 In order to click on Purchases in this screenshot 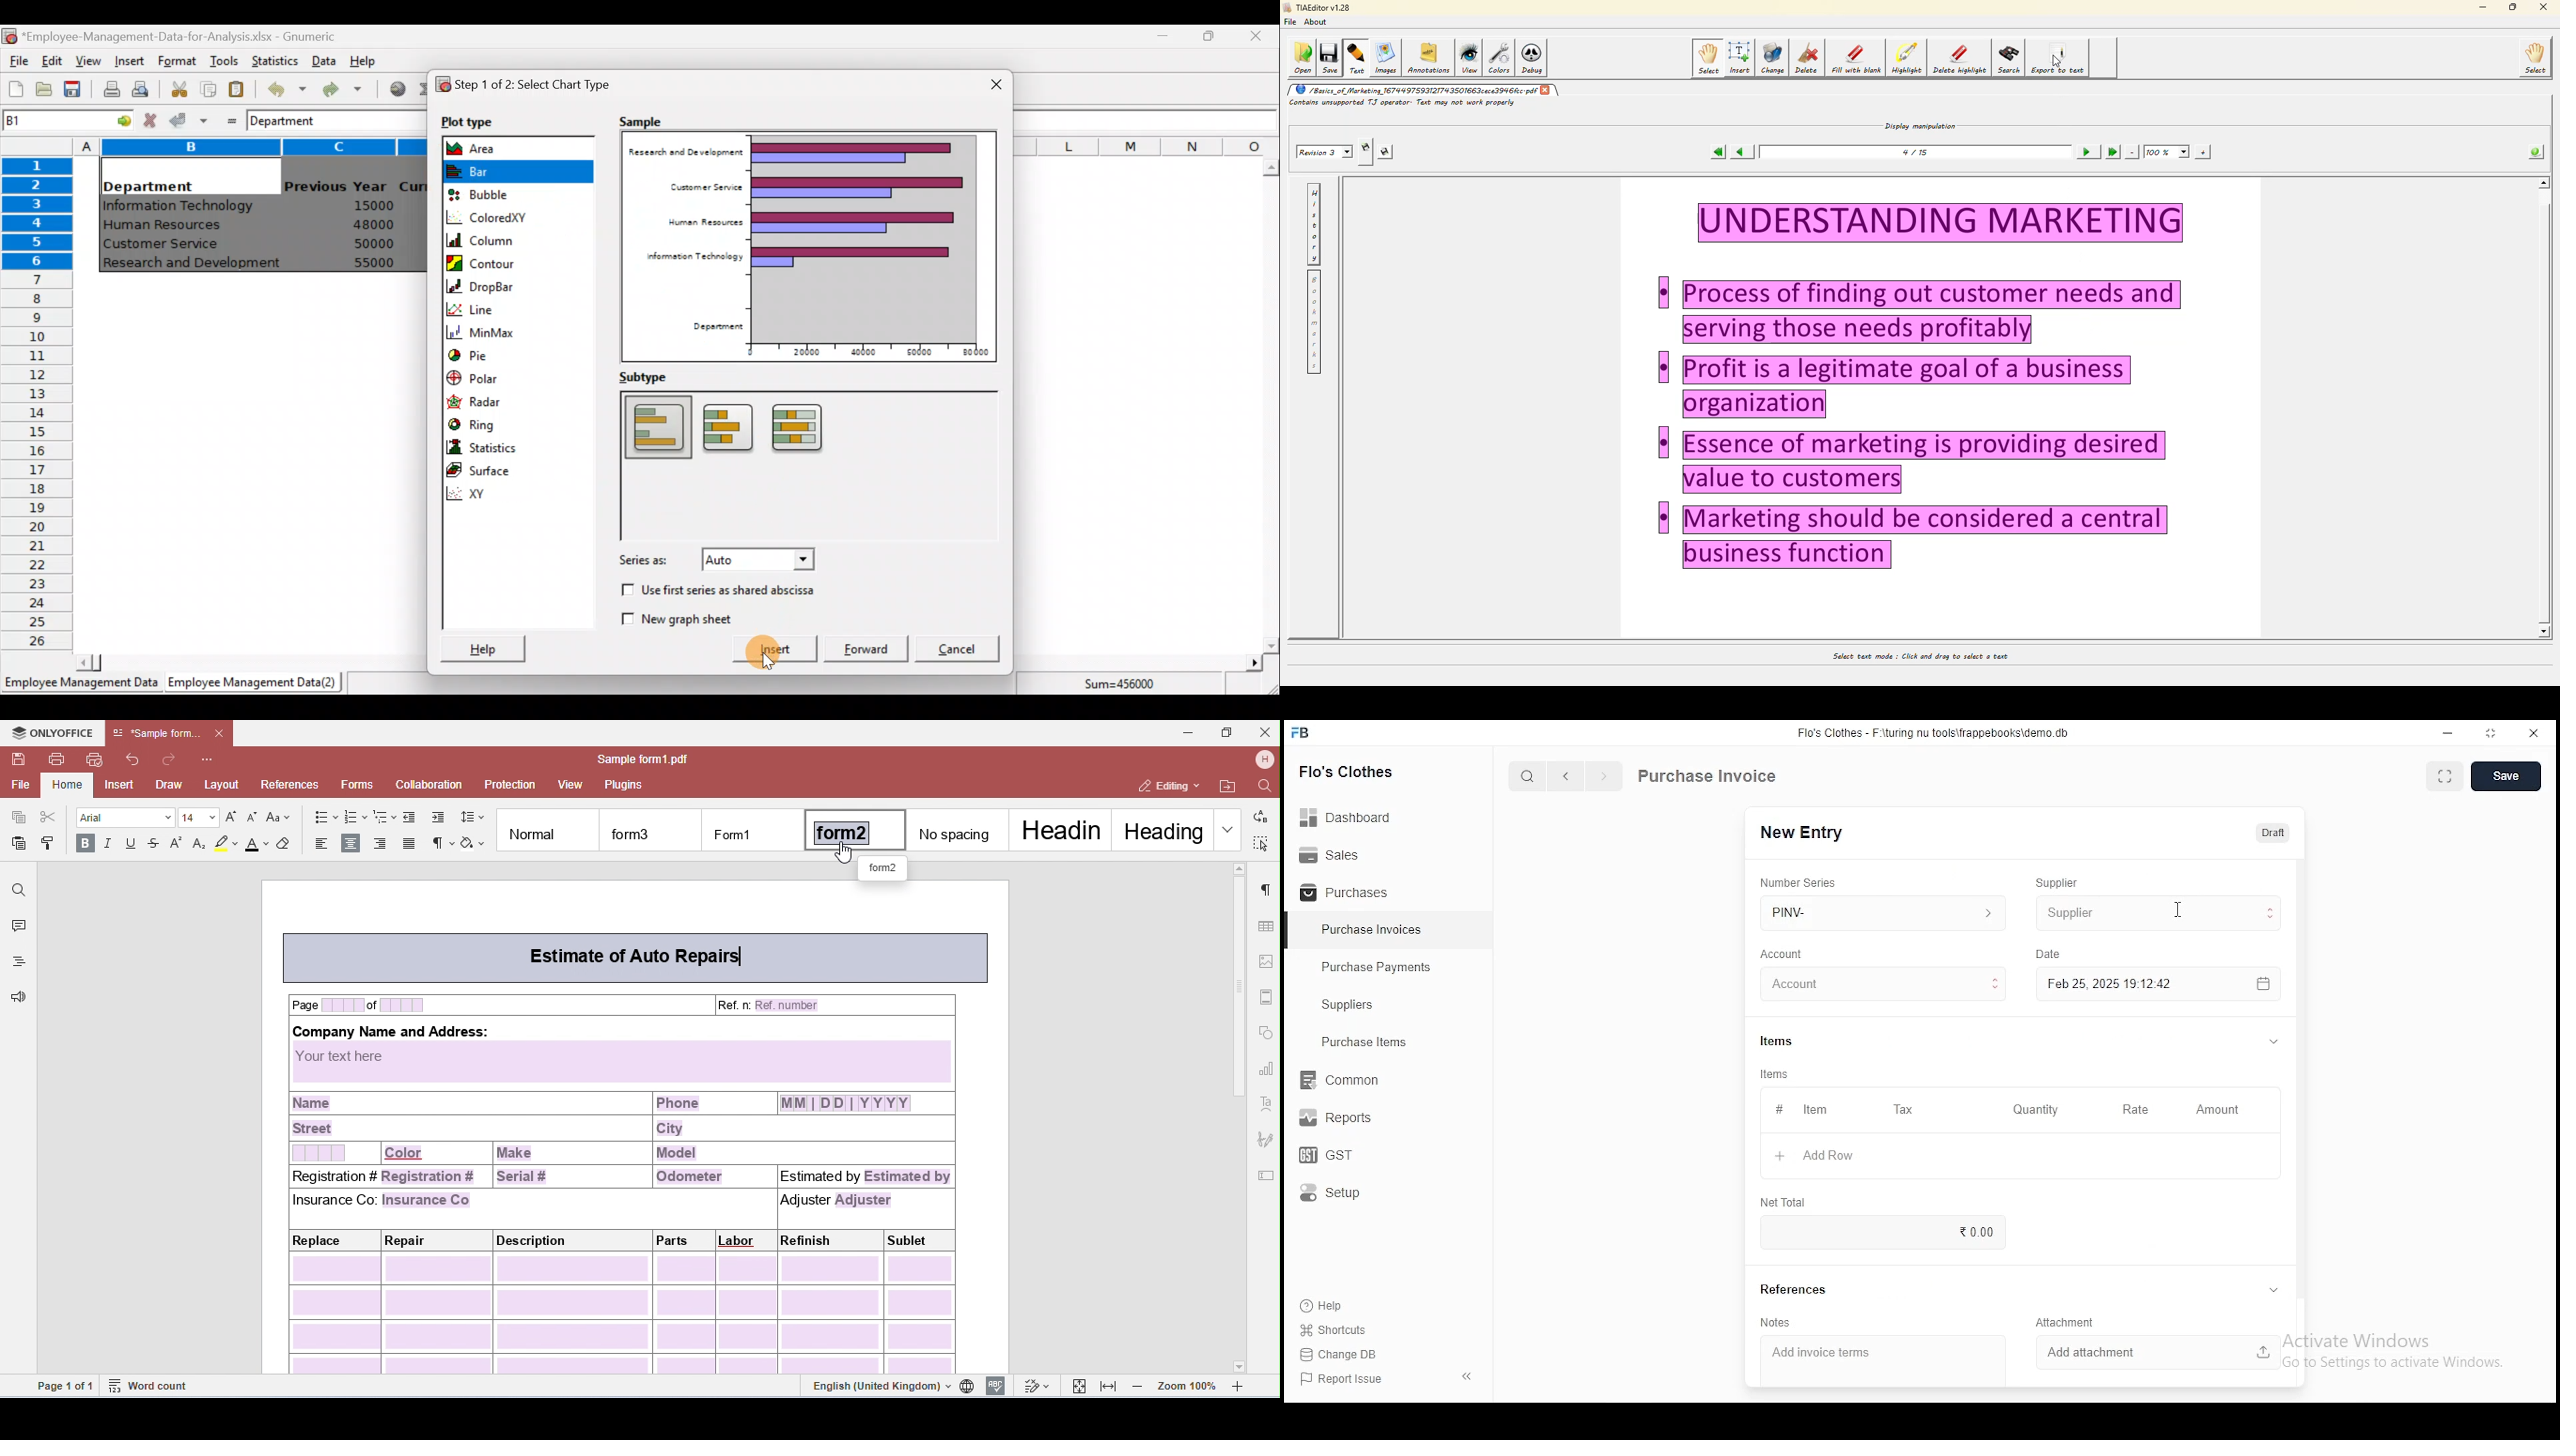, I will do `click(1345, 893)`.